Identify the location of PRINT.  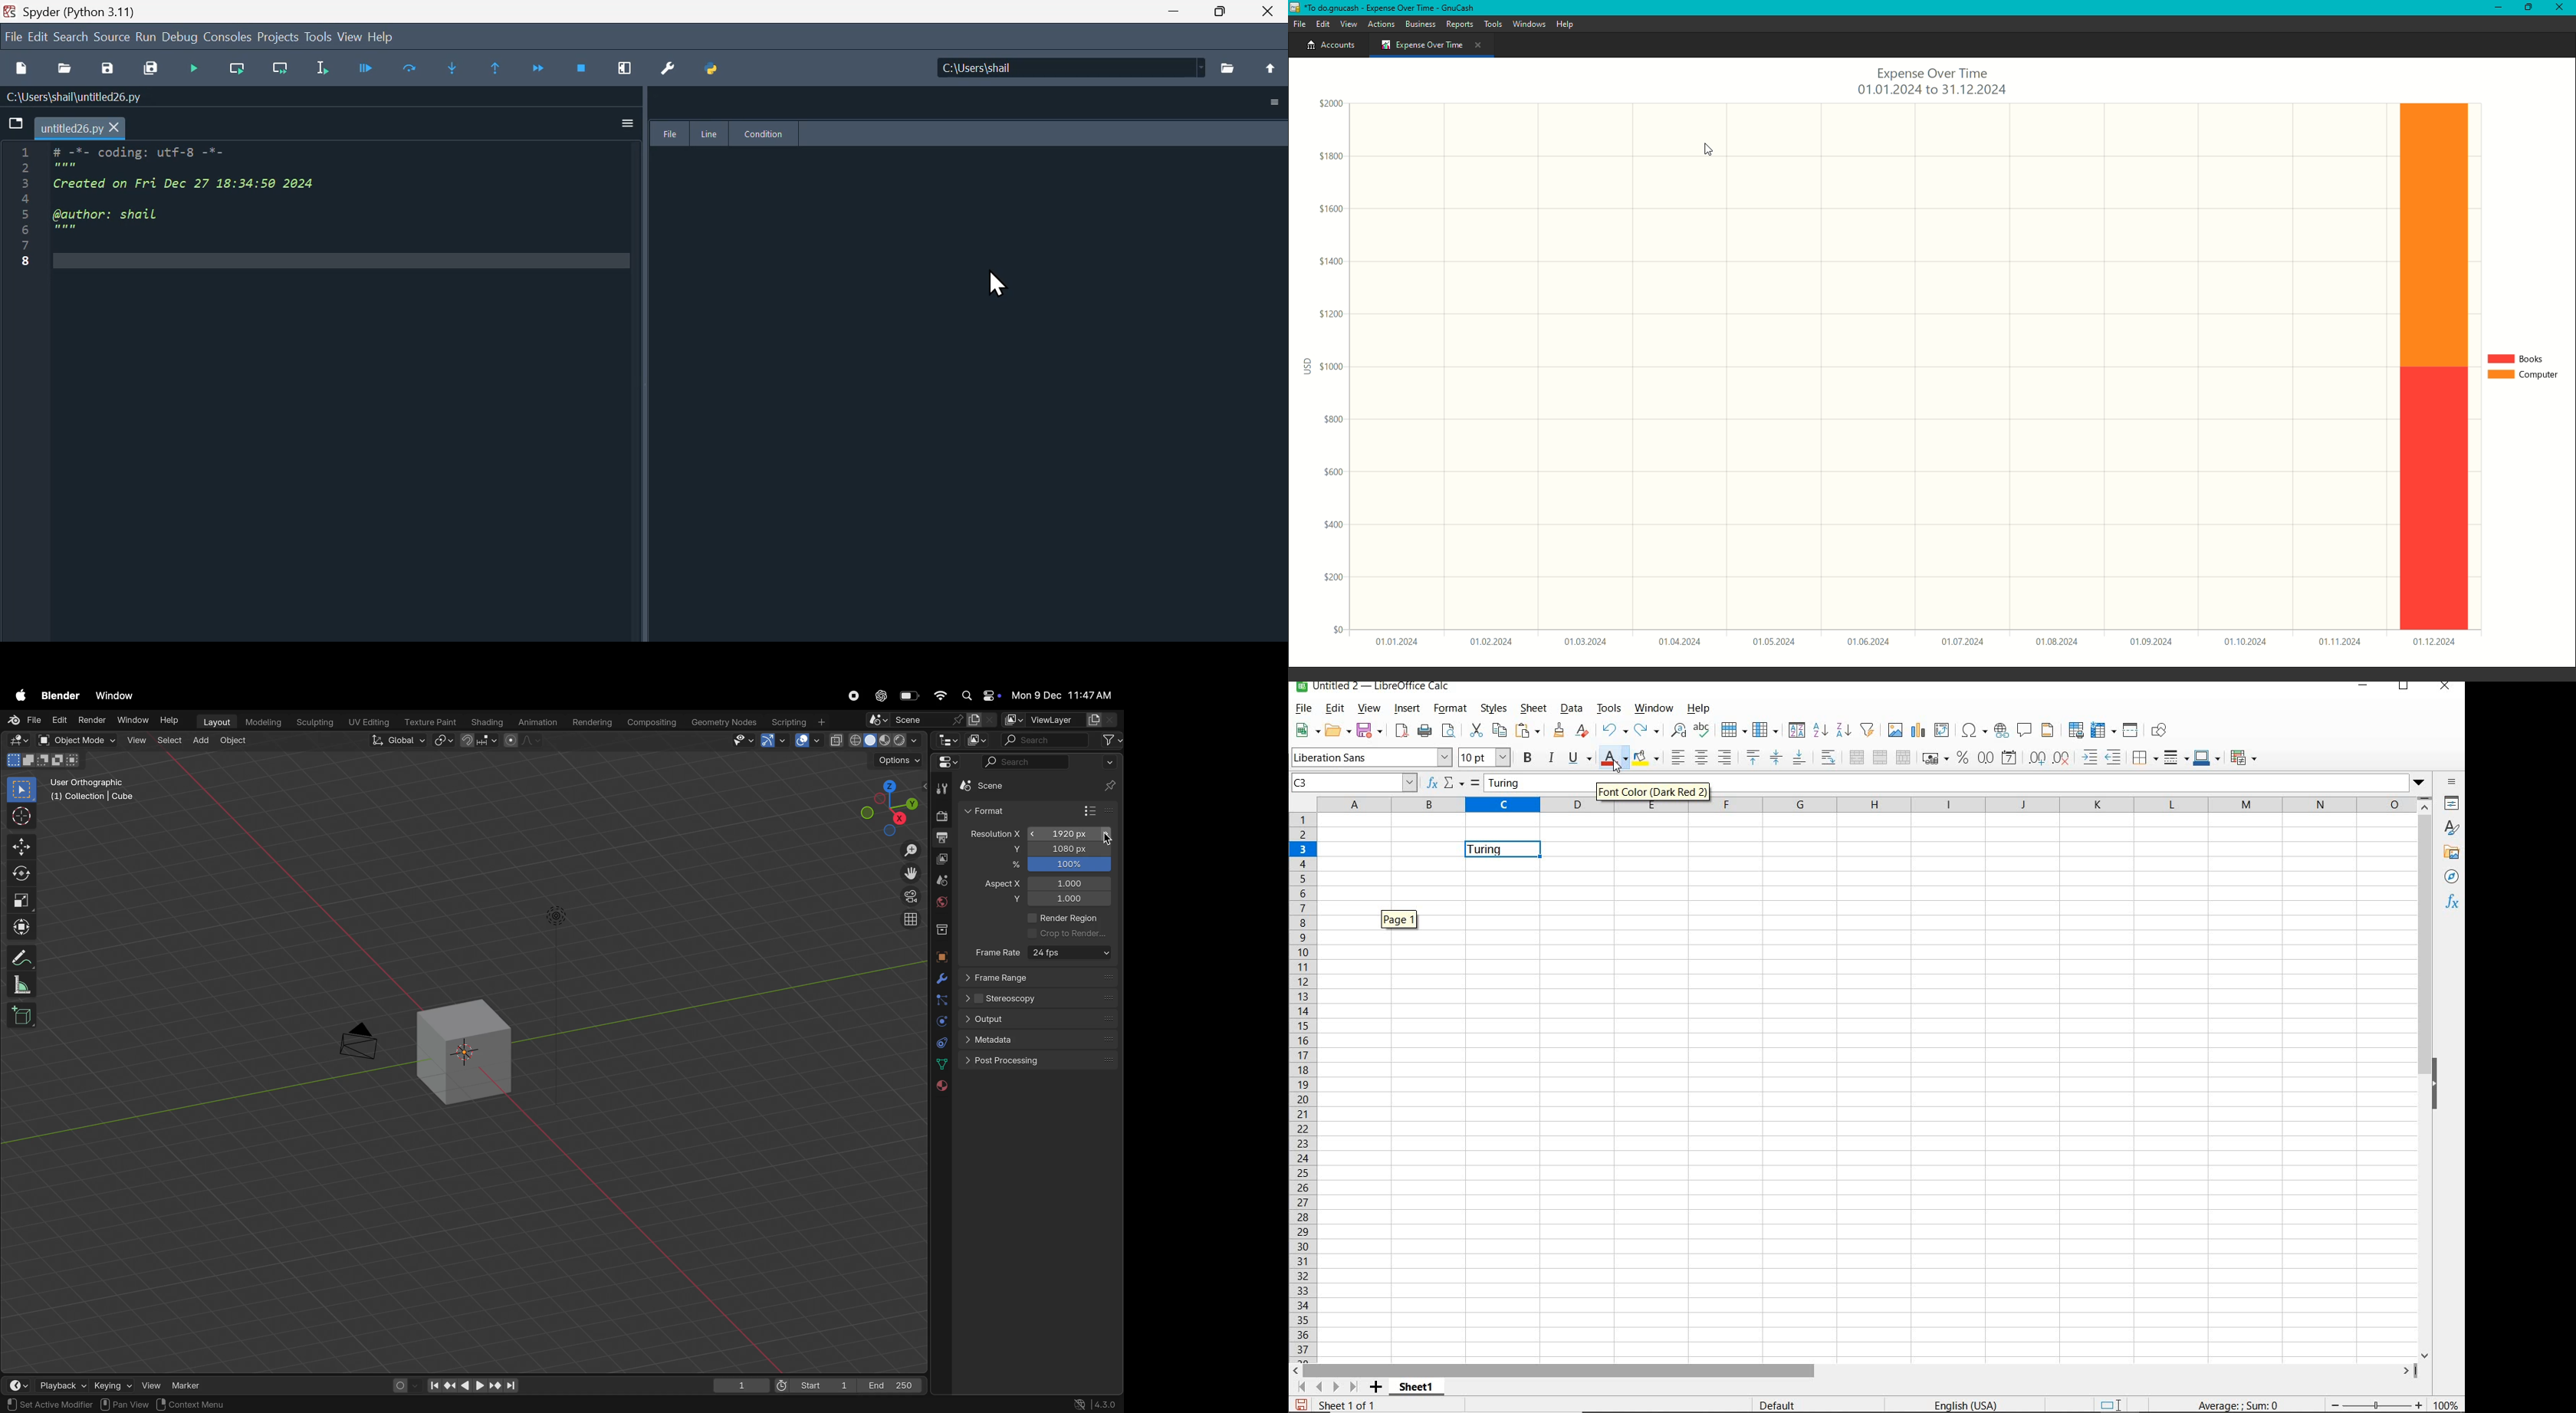
(1425, 732).